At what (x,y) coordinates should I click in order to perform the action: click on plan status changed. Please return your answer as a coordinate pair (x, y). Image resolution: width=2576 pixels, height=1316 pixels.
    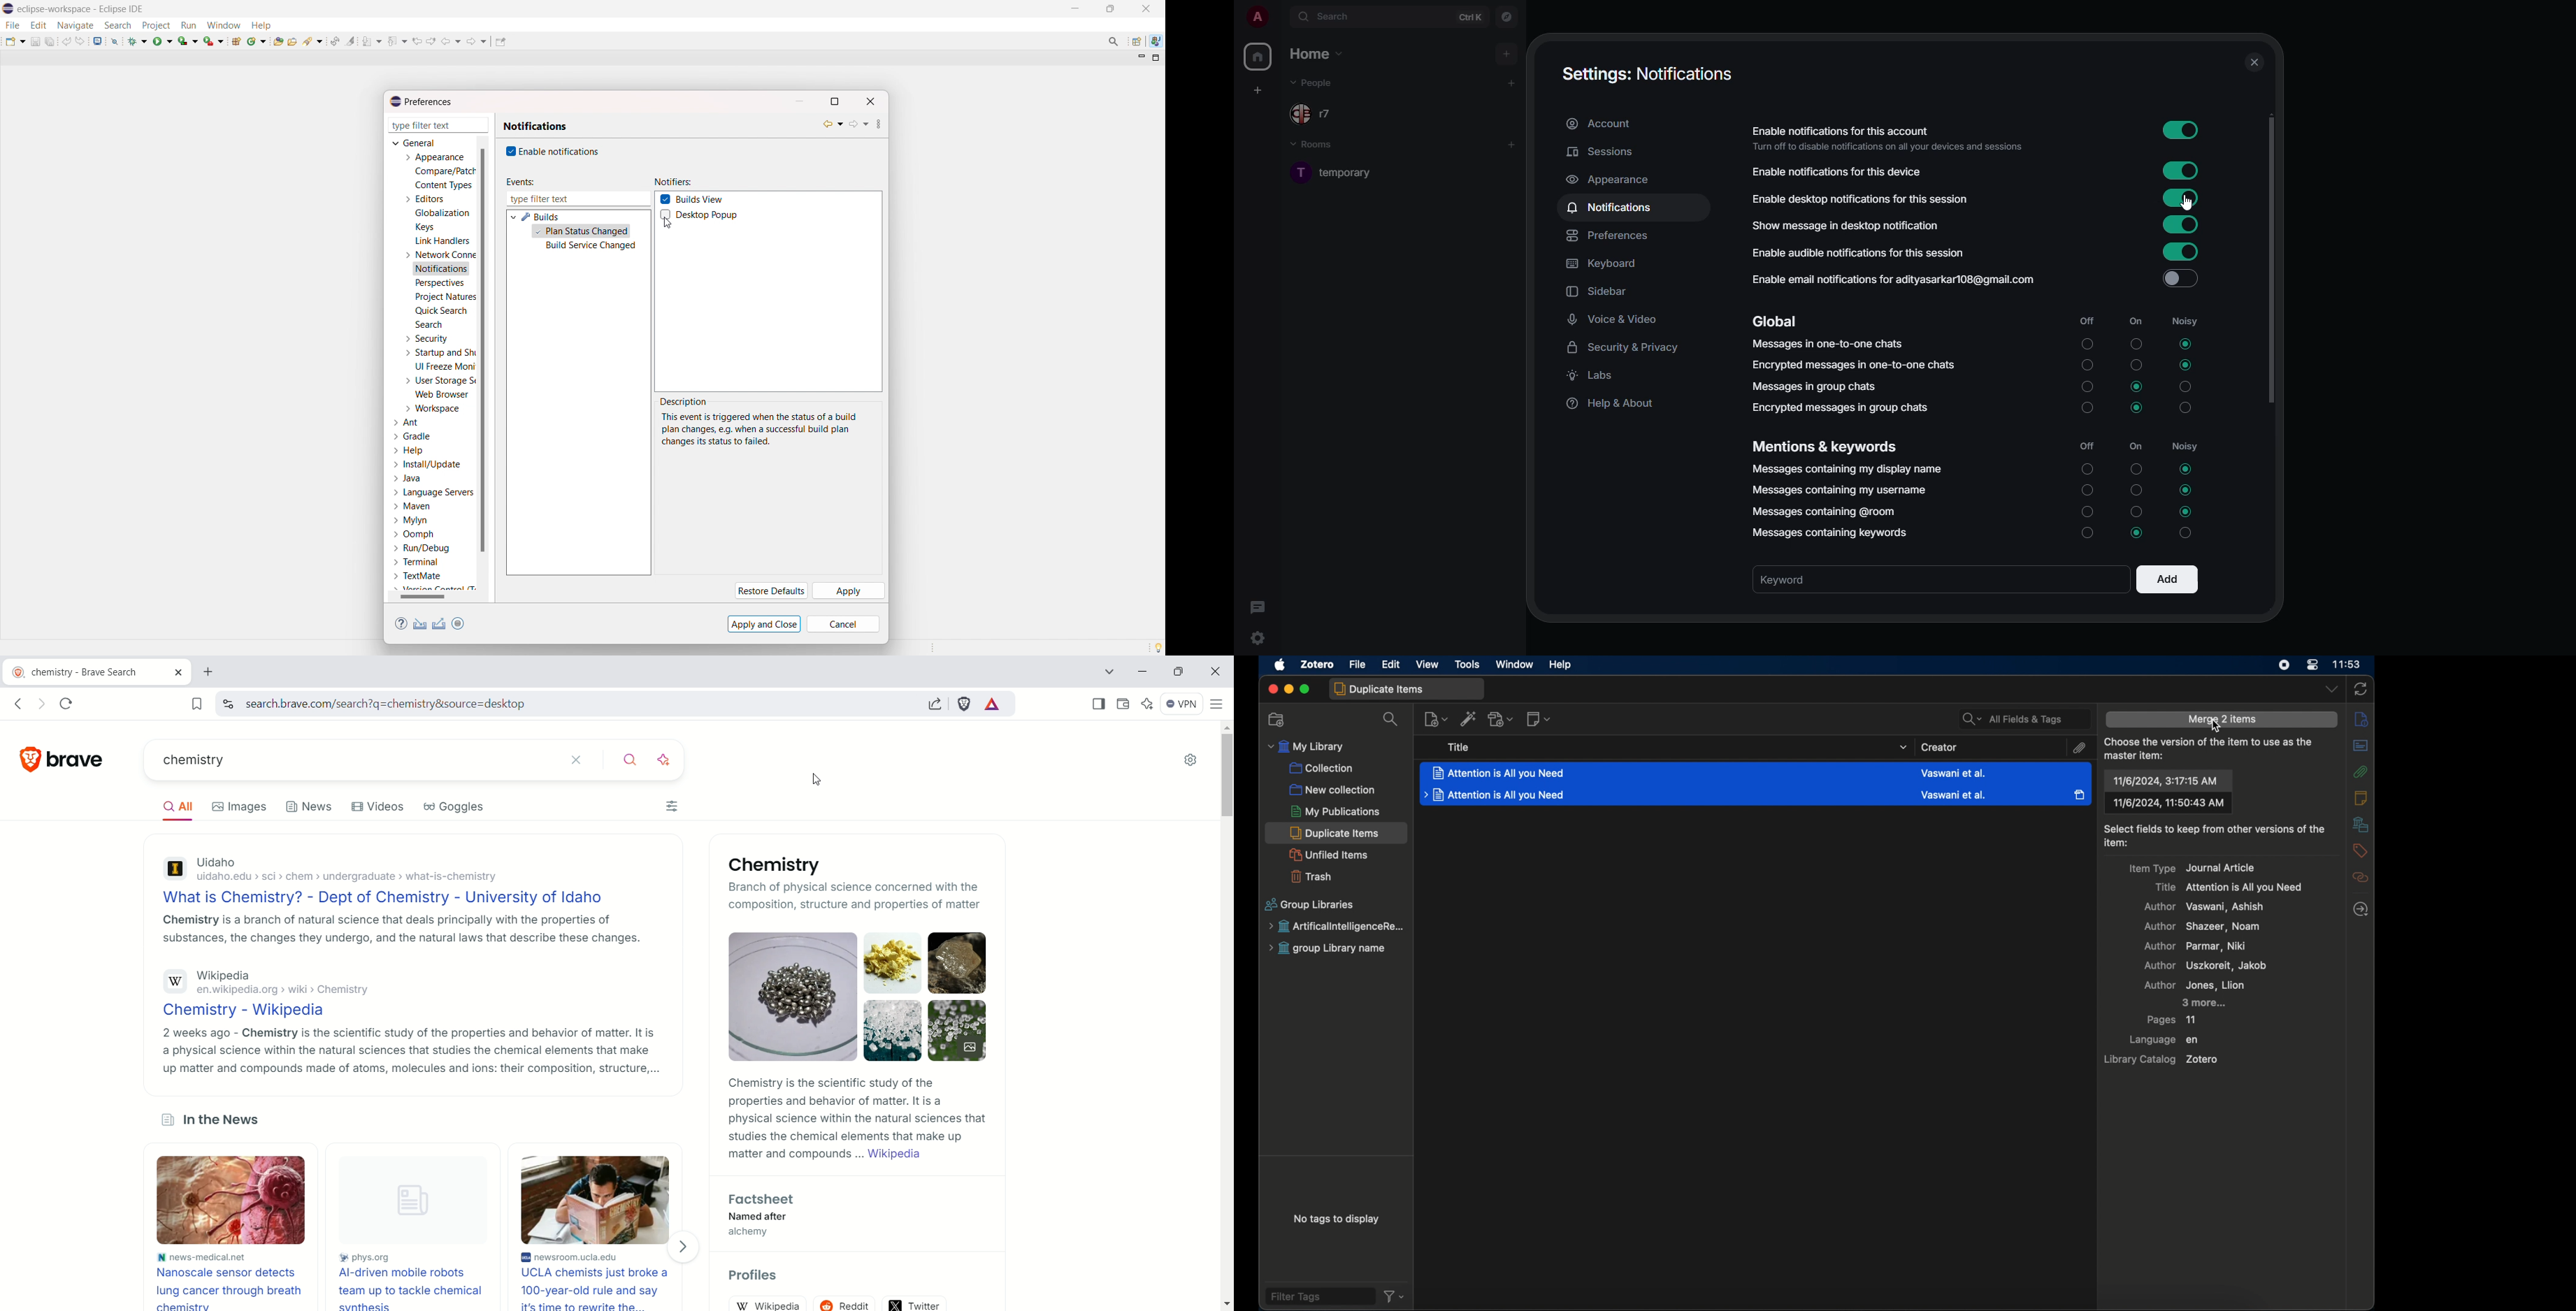
    Looking at the image, I should click on (582, 232).